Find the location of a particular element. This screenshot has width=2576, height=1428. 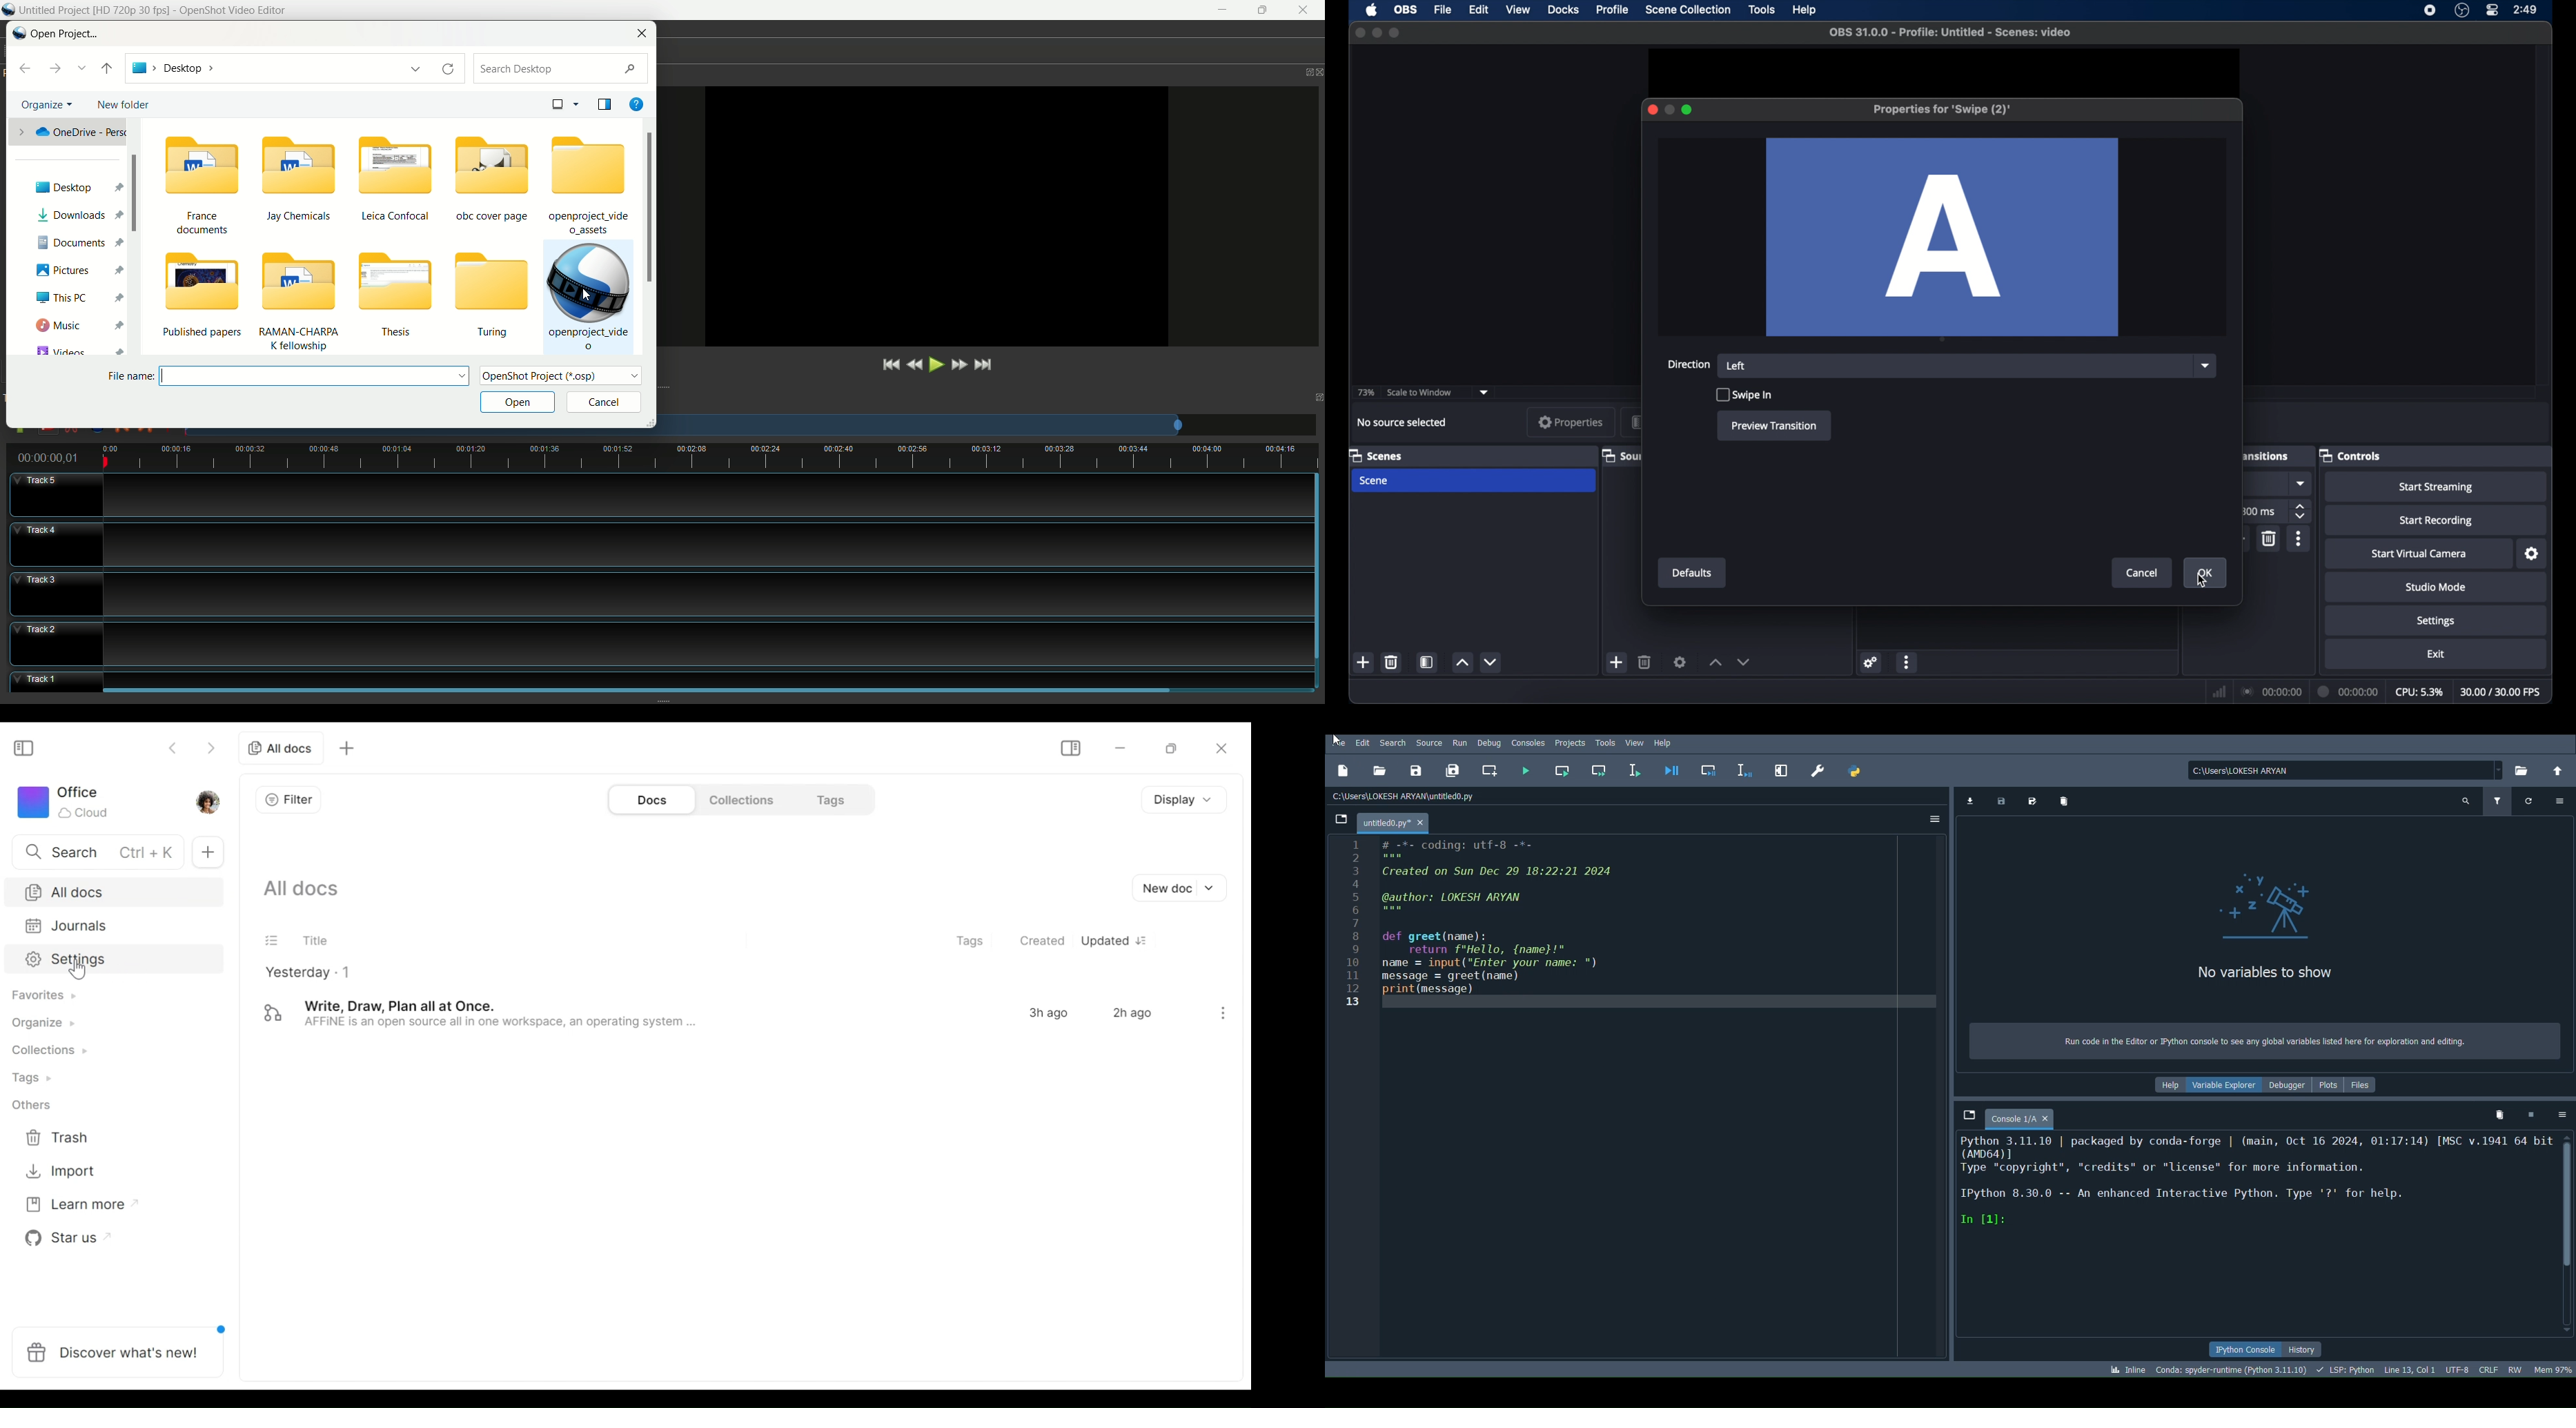

Scrollbar is located at coordinates (2564, 1231).